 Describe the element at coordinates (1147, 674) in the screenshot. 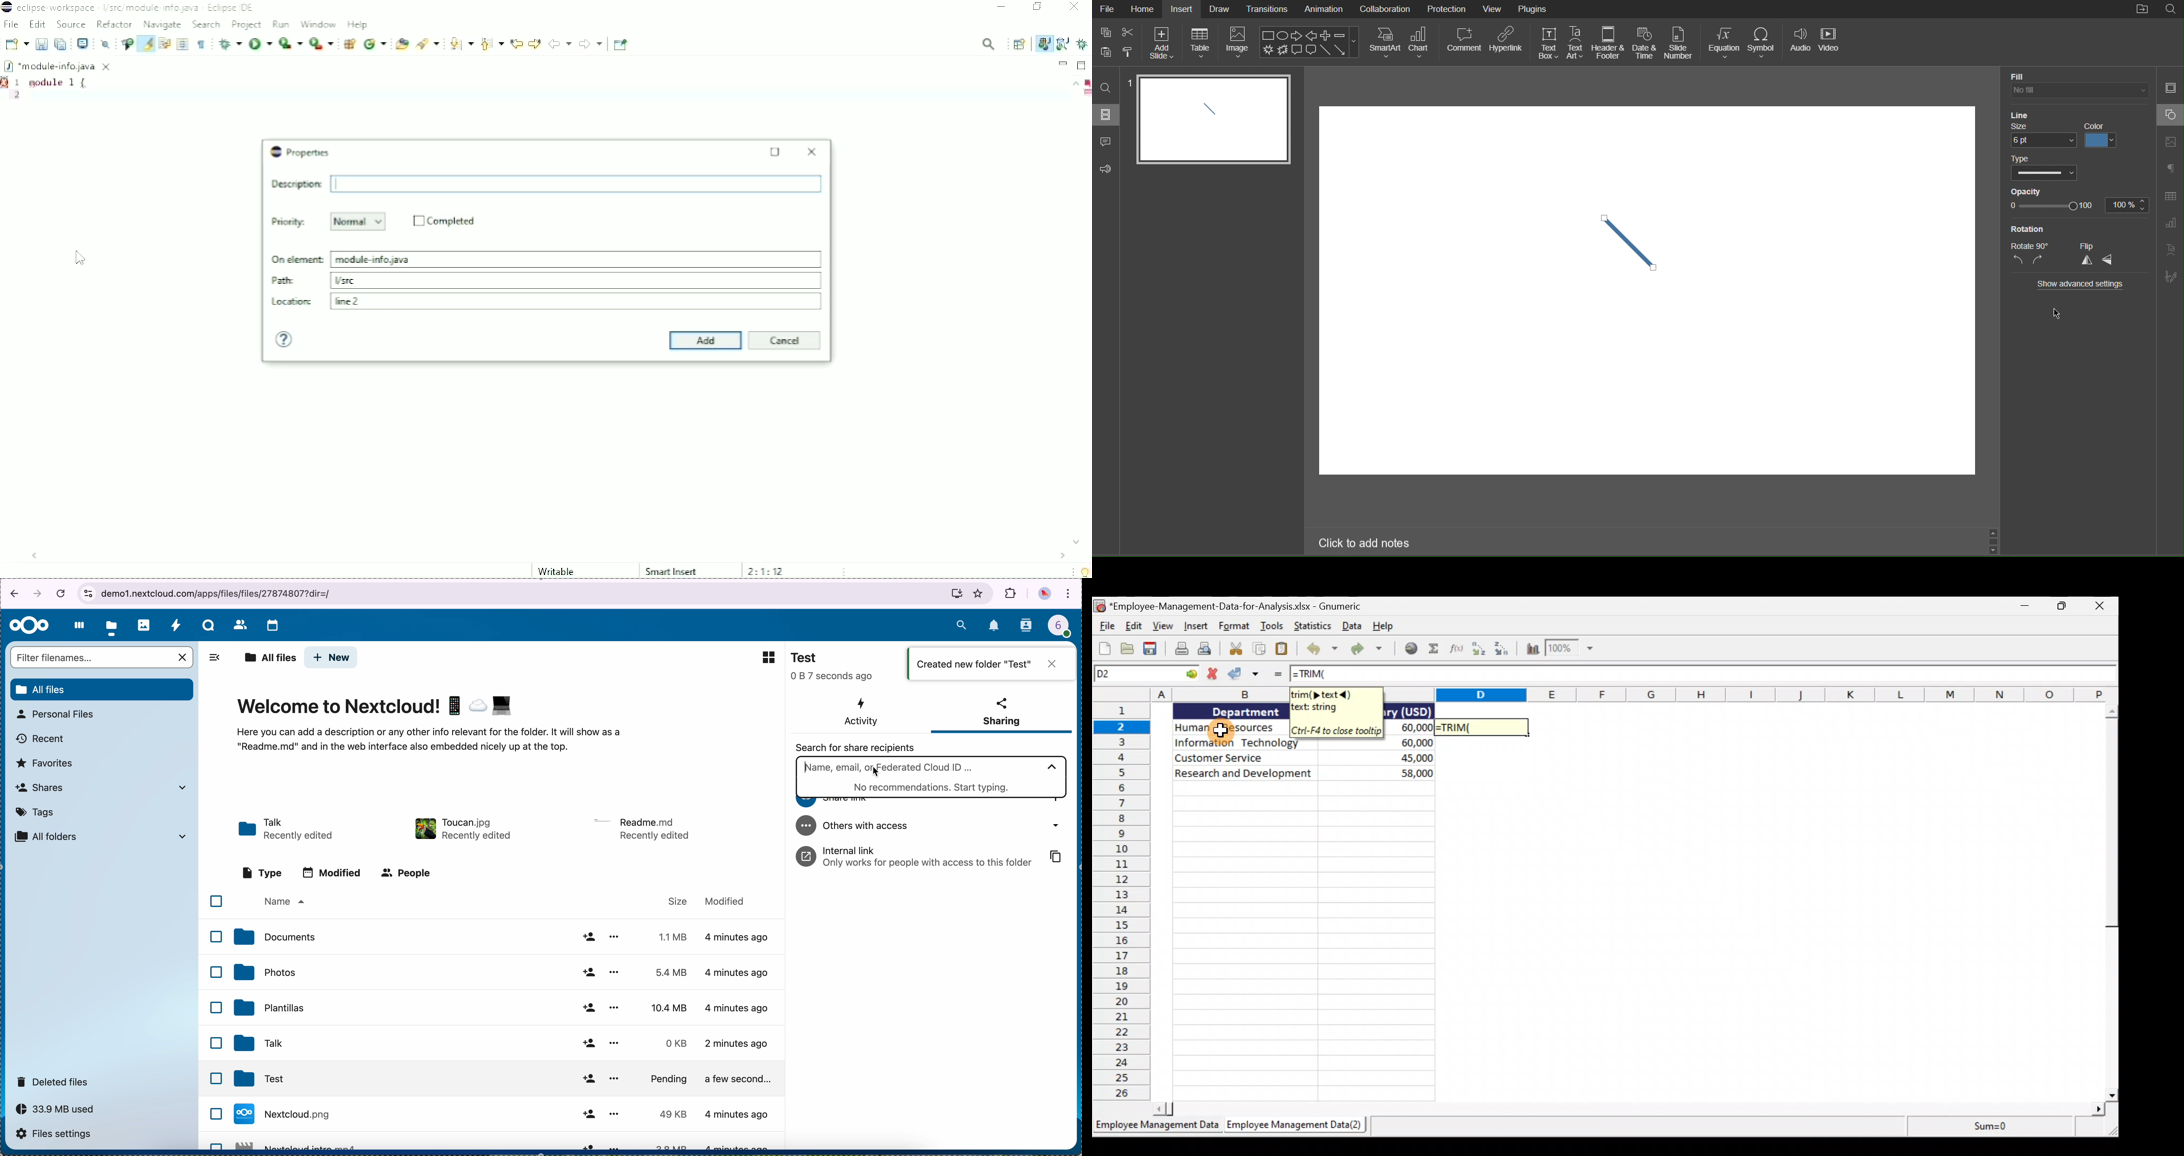

I see `Cell name` at that location.